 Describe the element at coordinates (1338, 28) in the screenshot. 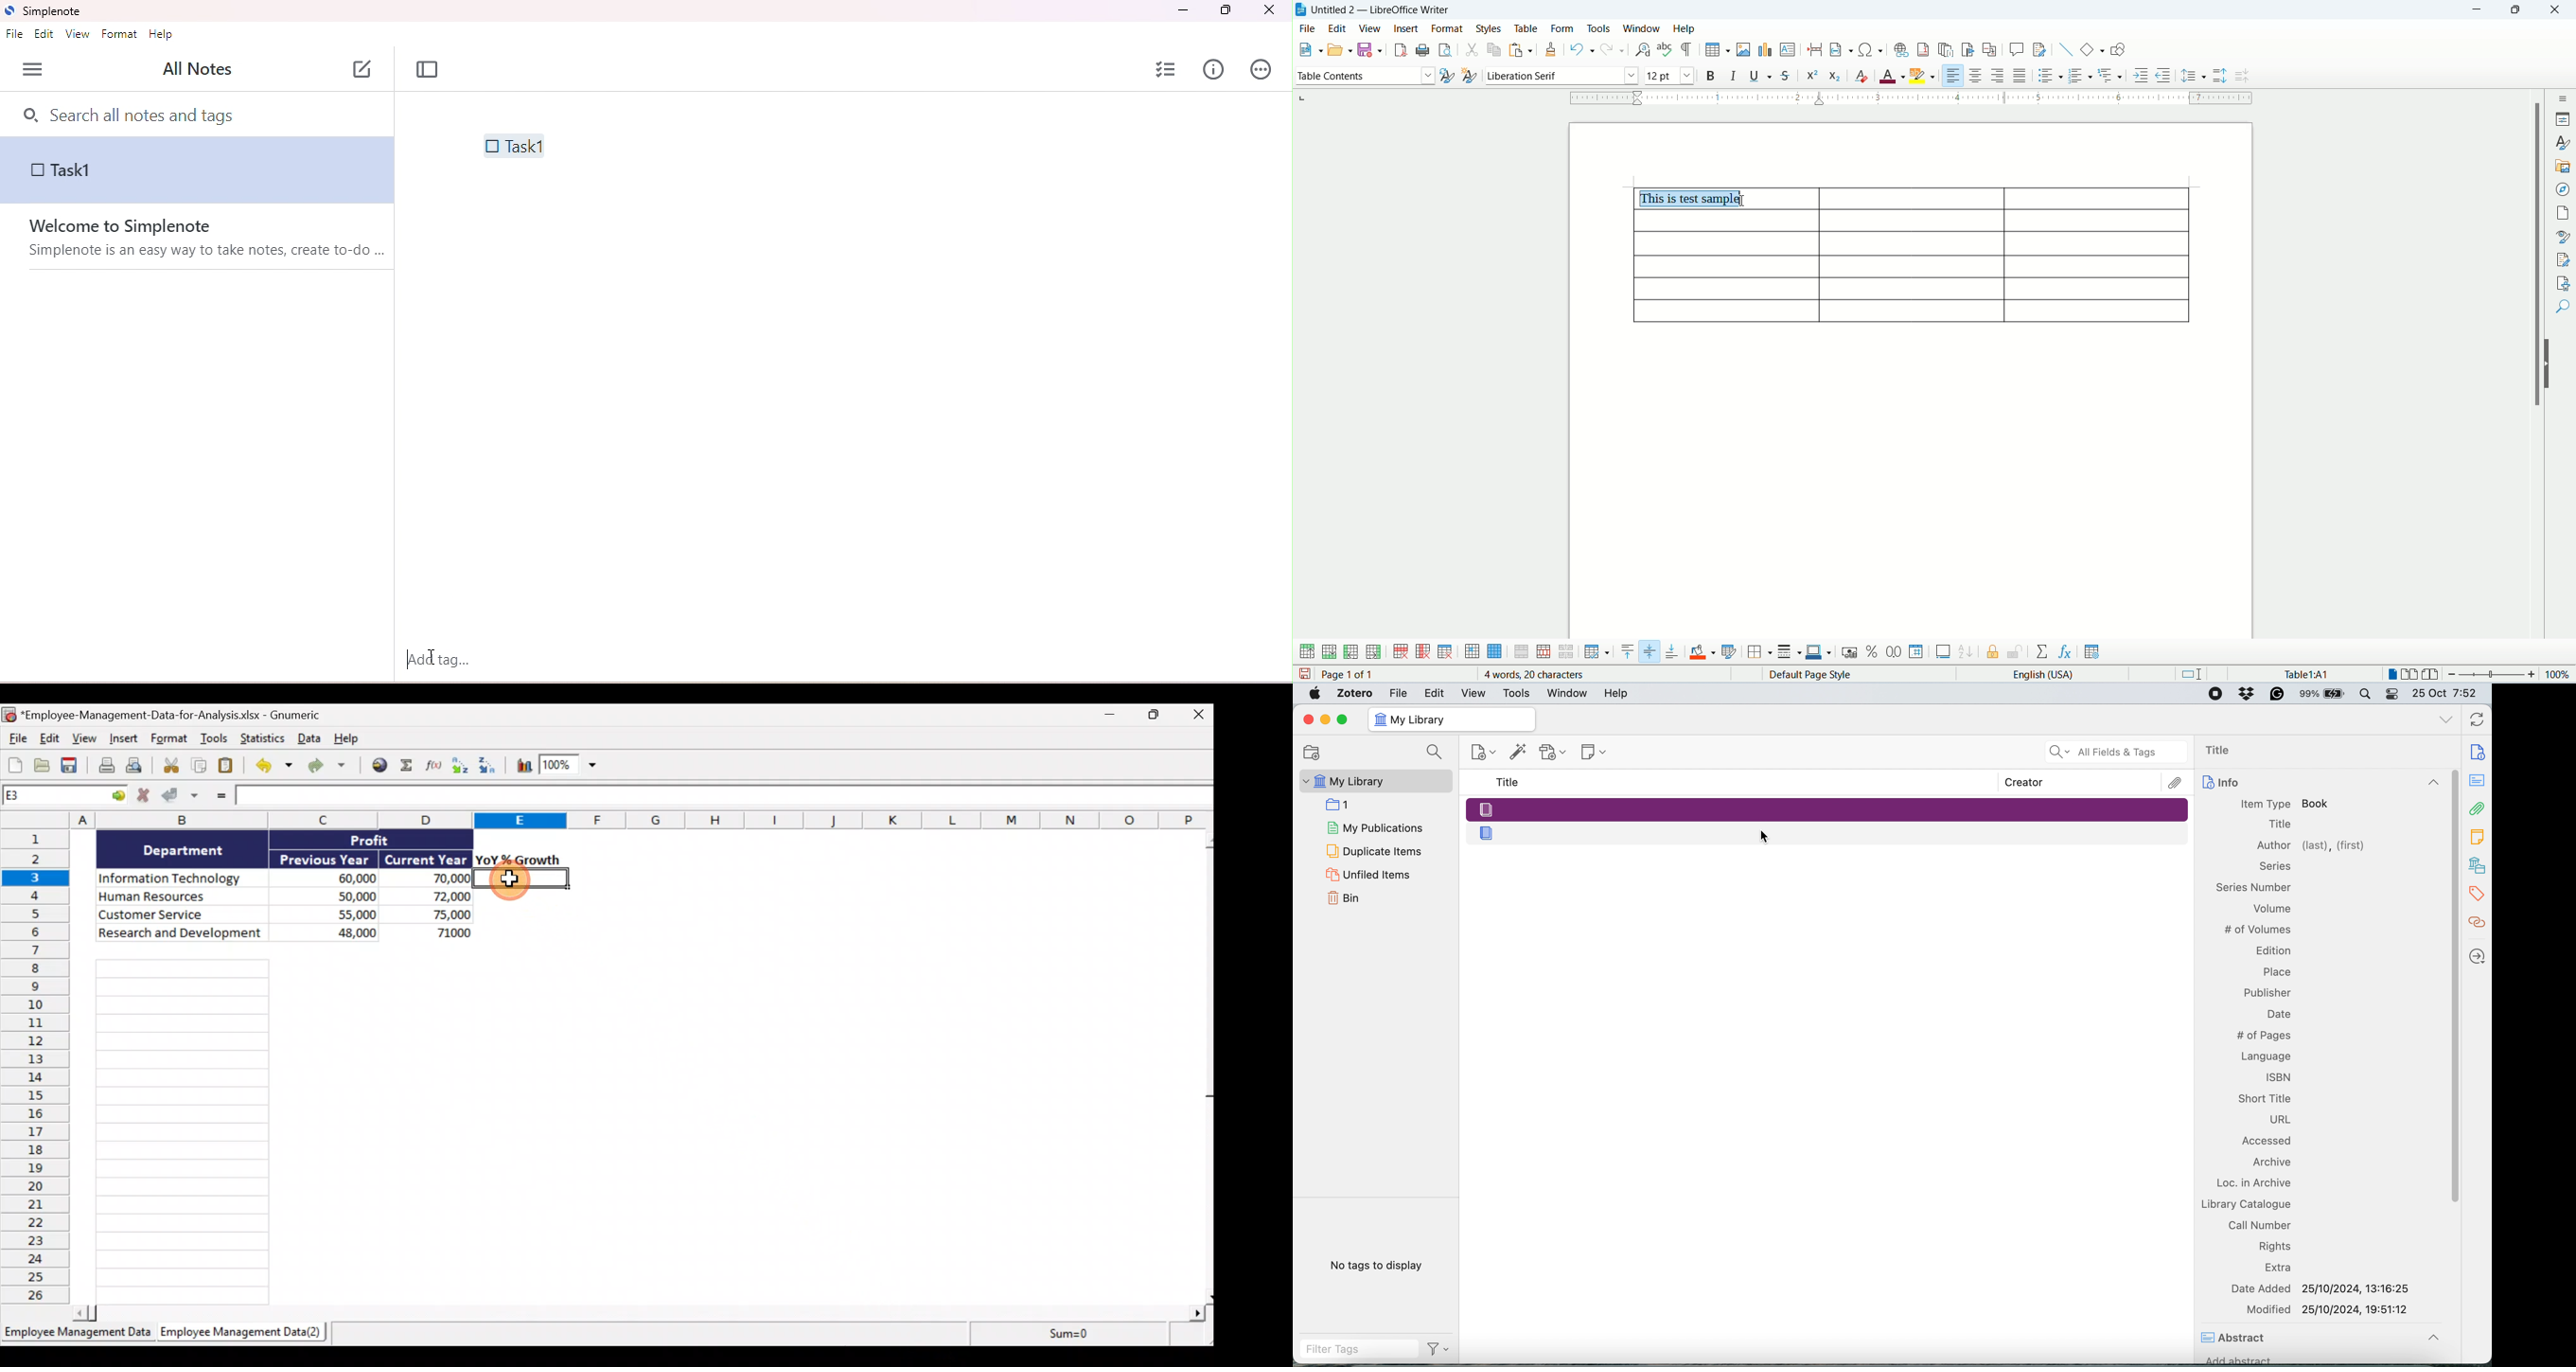

I see `edit` at that location.